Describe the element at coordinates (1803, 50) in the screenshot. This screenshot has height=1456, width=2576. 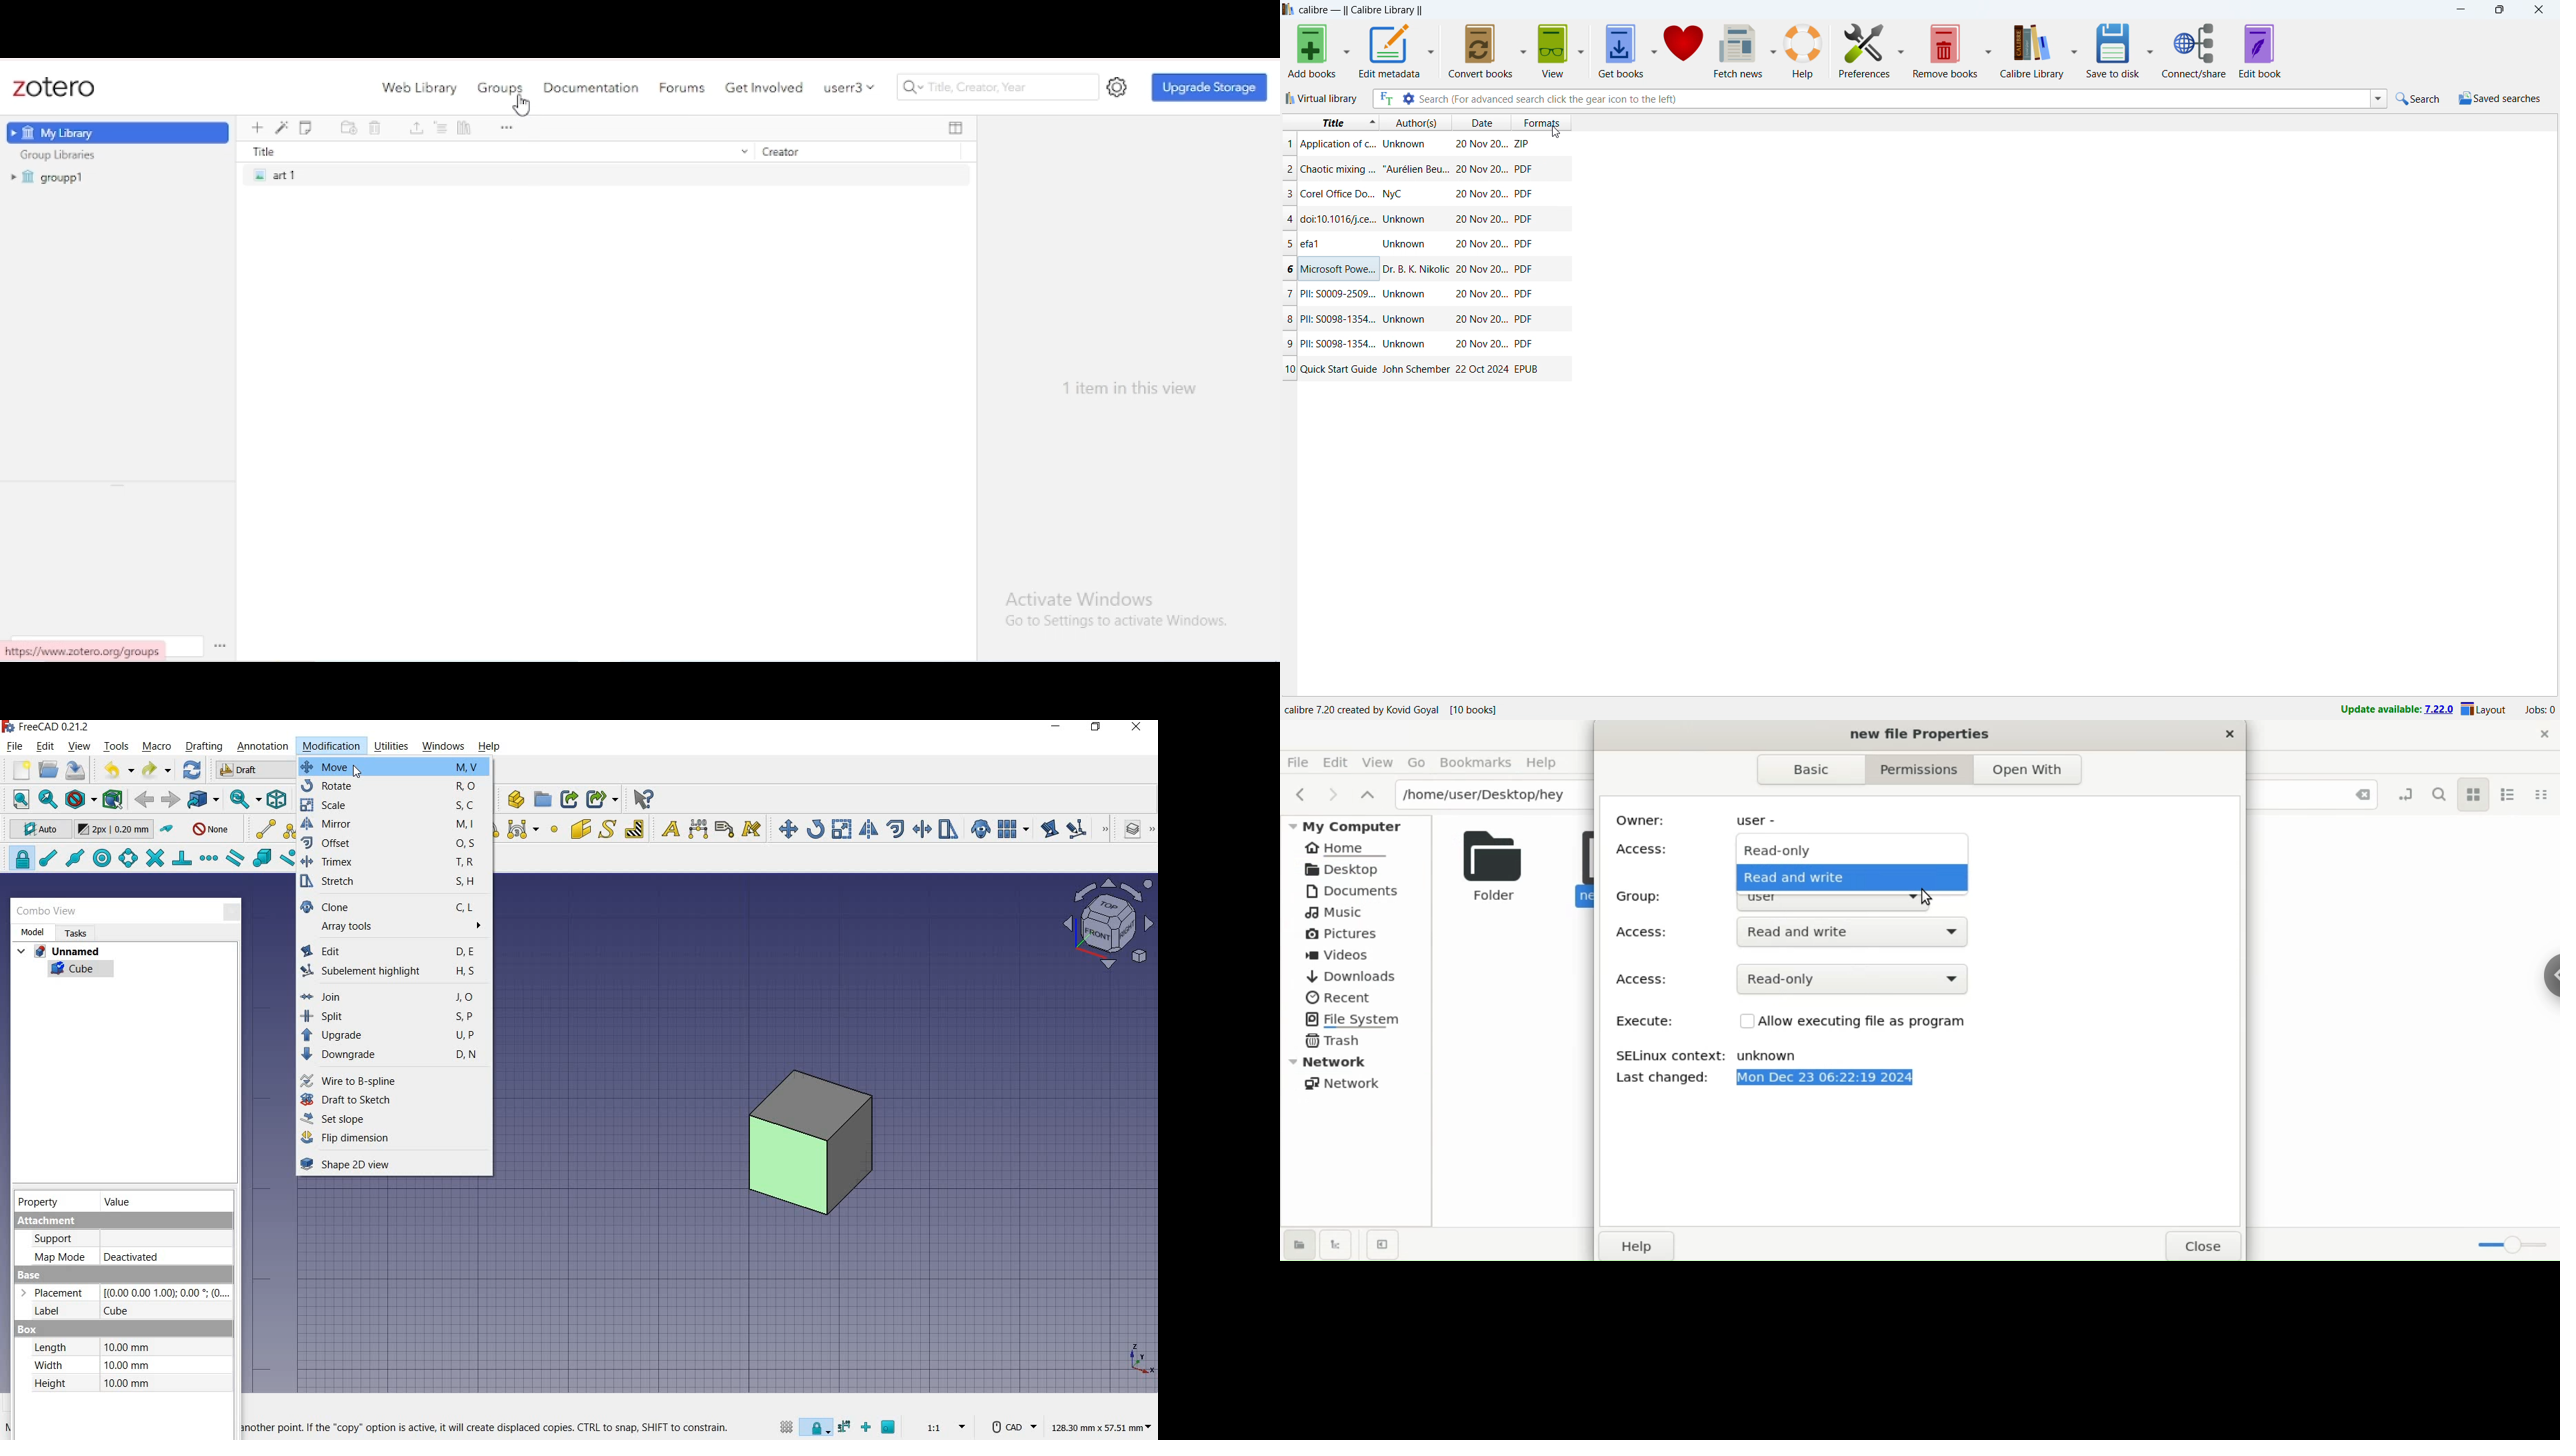
I see `help` at that location.